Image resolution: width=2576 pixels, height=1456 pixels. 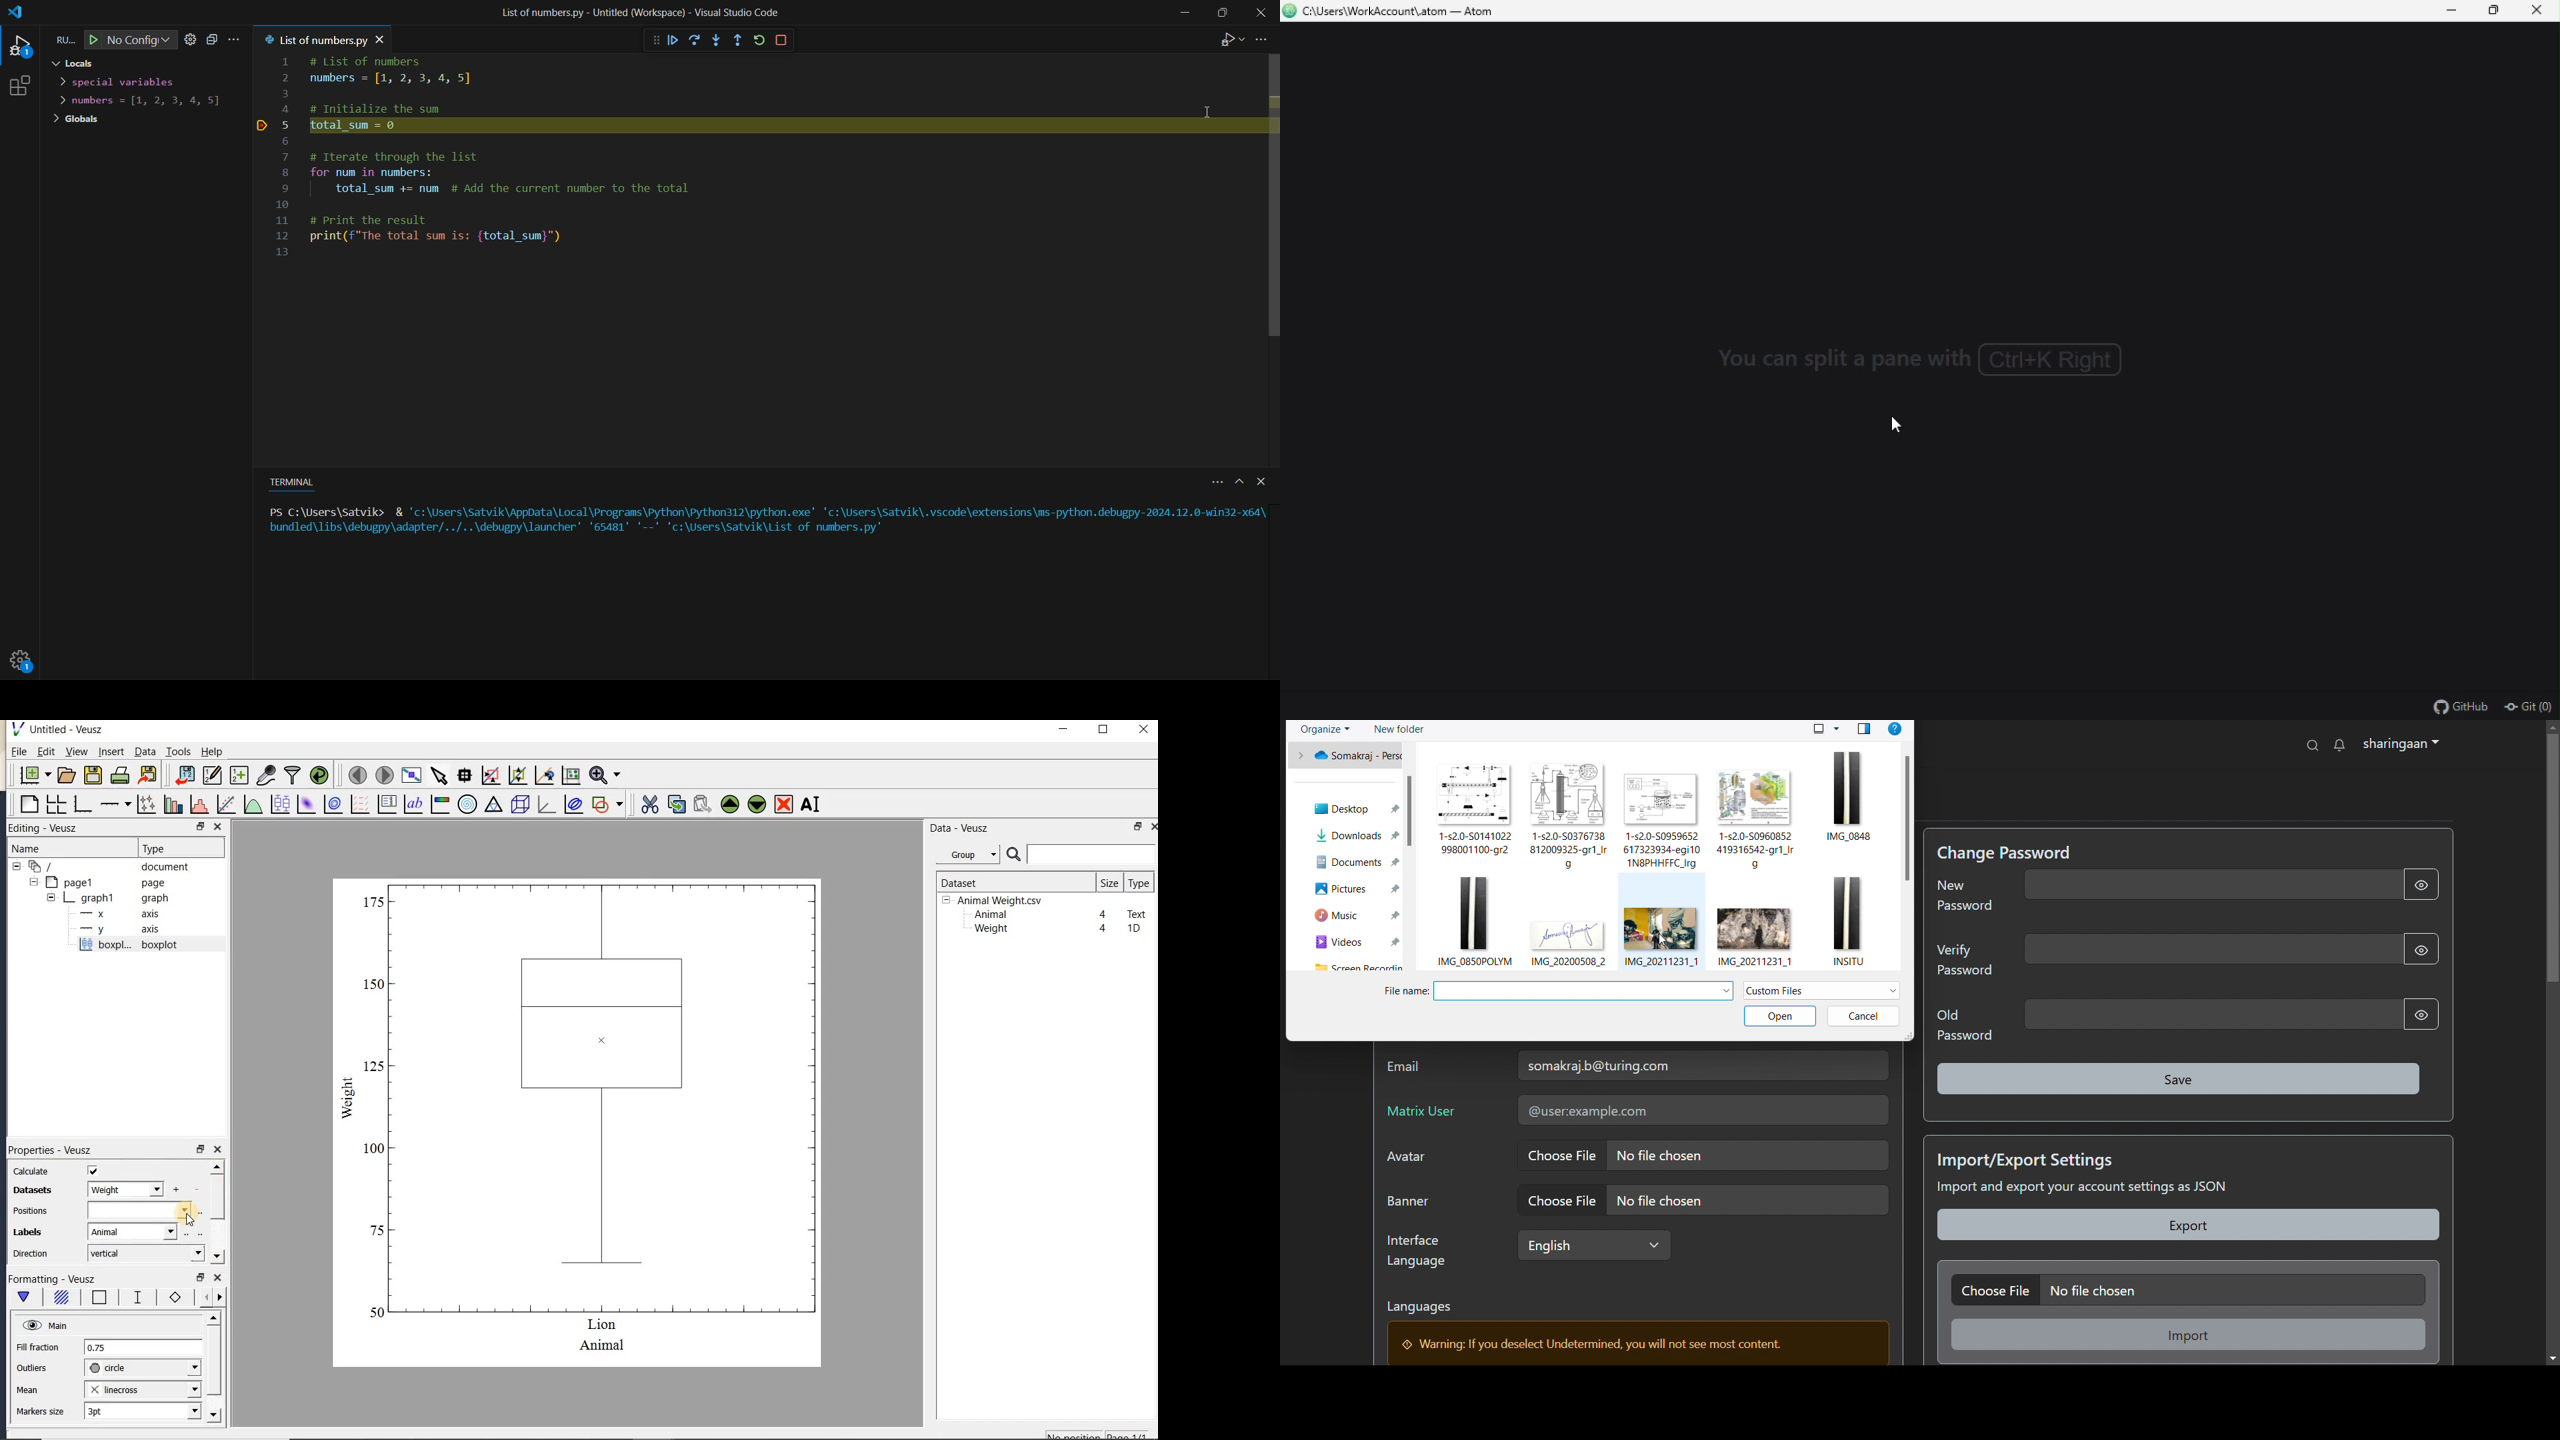 What do you see at coordinates (116, 914) in the screenshot?
I see `axis` at bounding box center [116, 914].